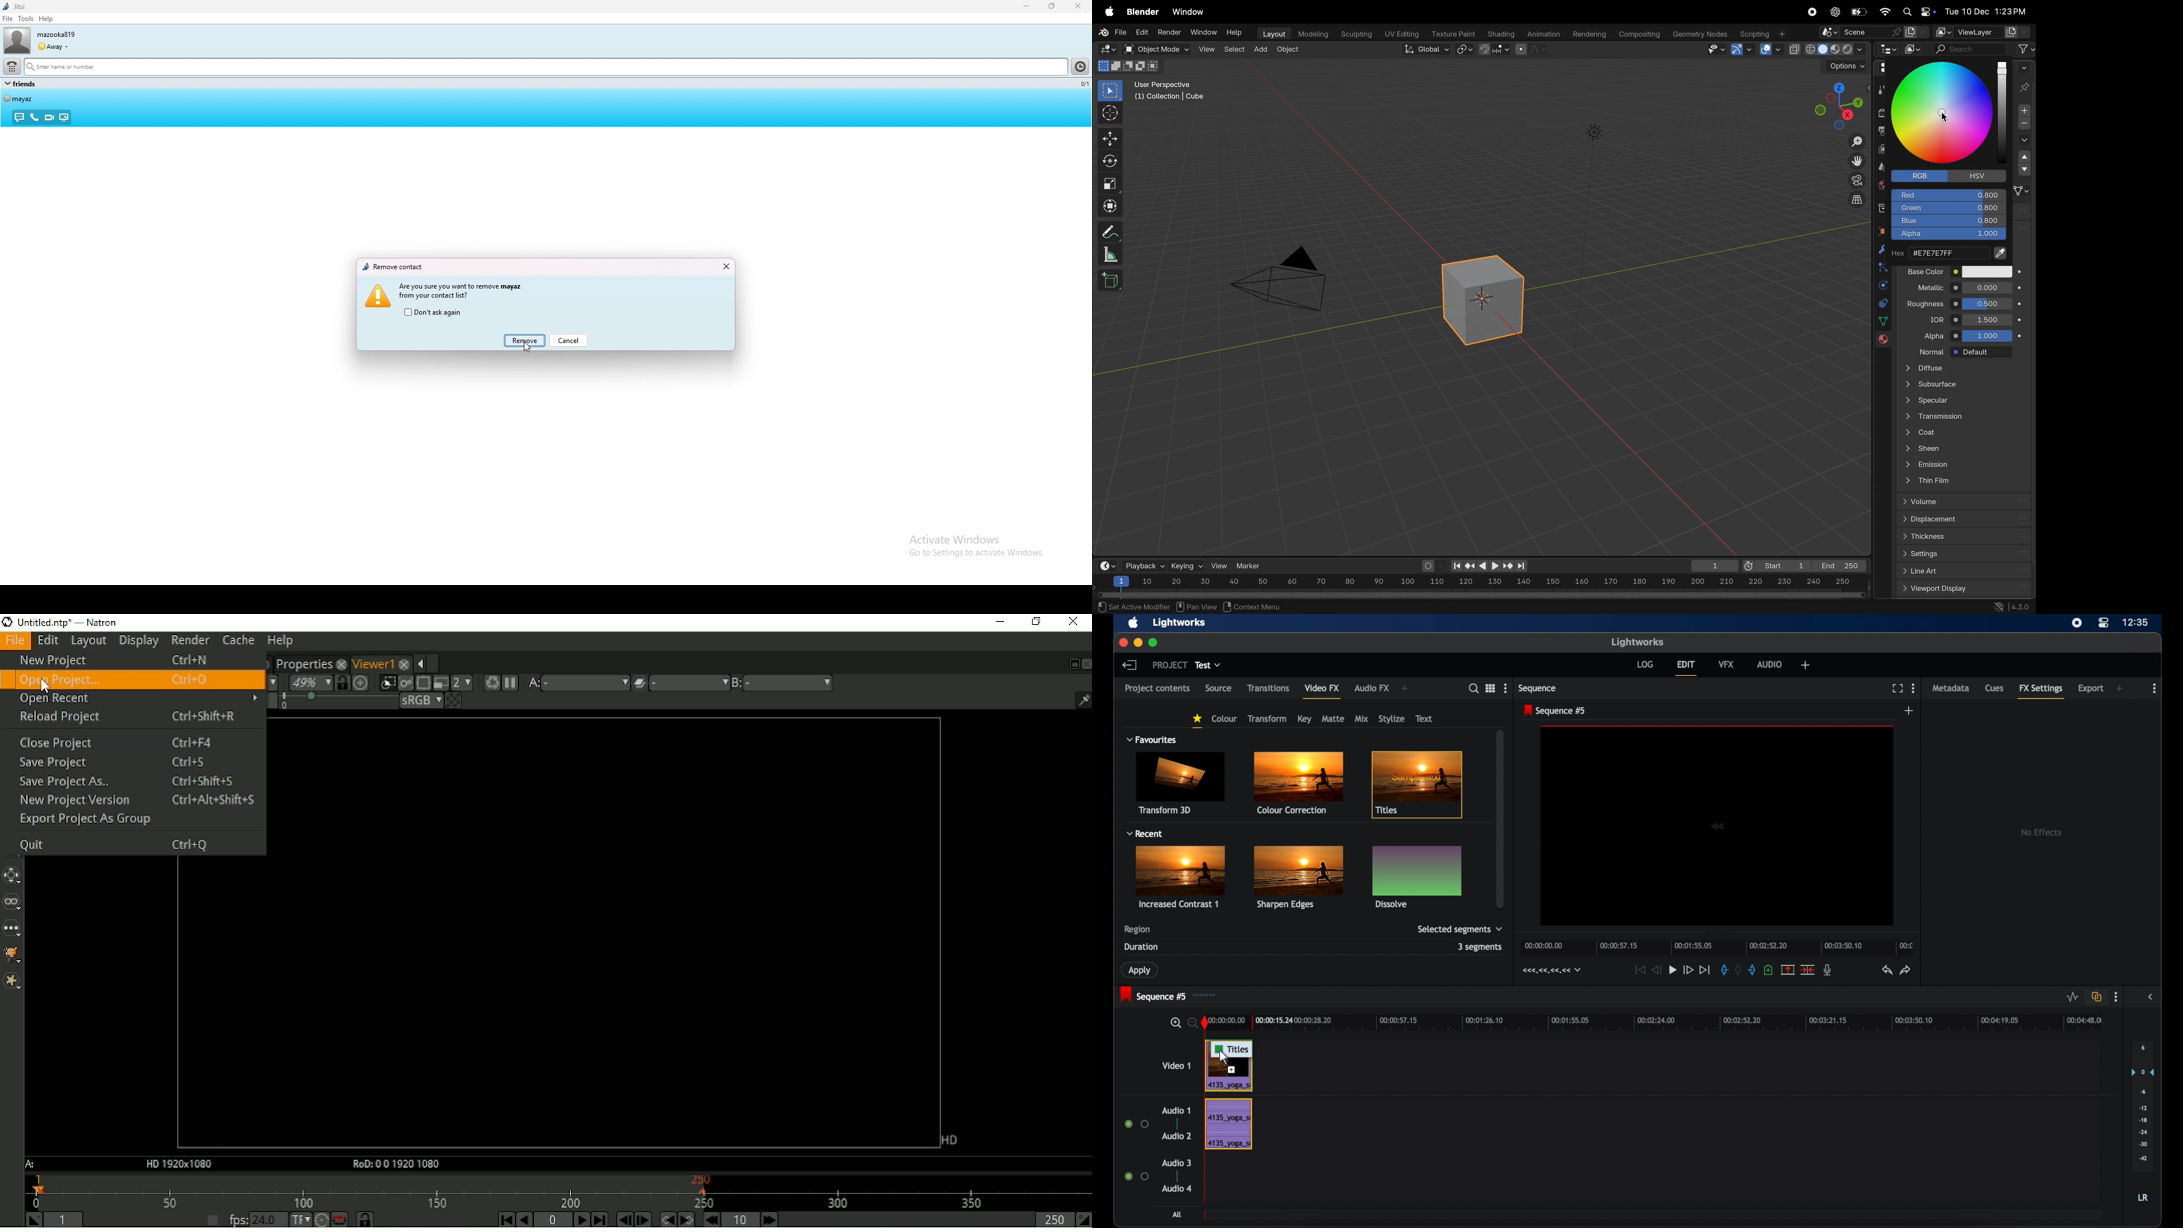 The width and height of the screenshot is (2184, 1232). What do you see at coordinates (1770, 970) in the screenshot?
I see `add cue at current position` at bounding box center [1770, 970].